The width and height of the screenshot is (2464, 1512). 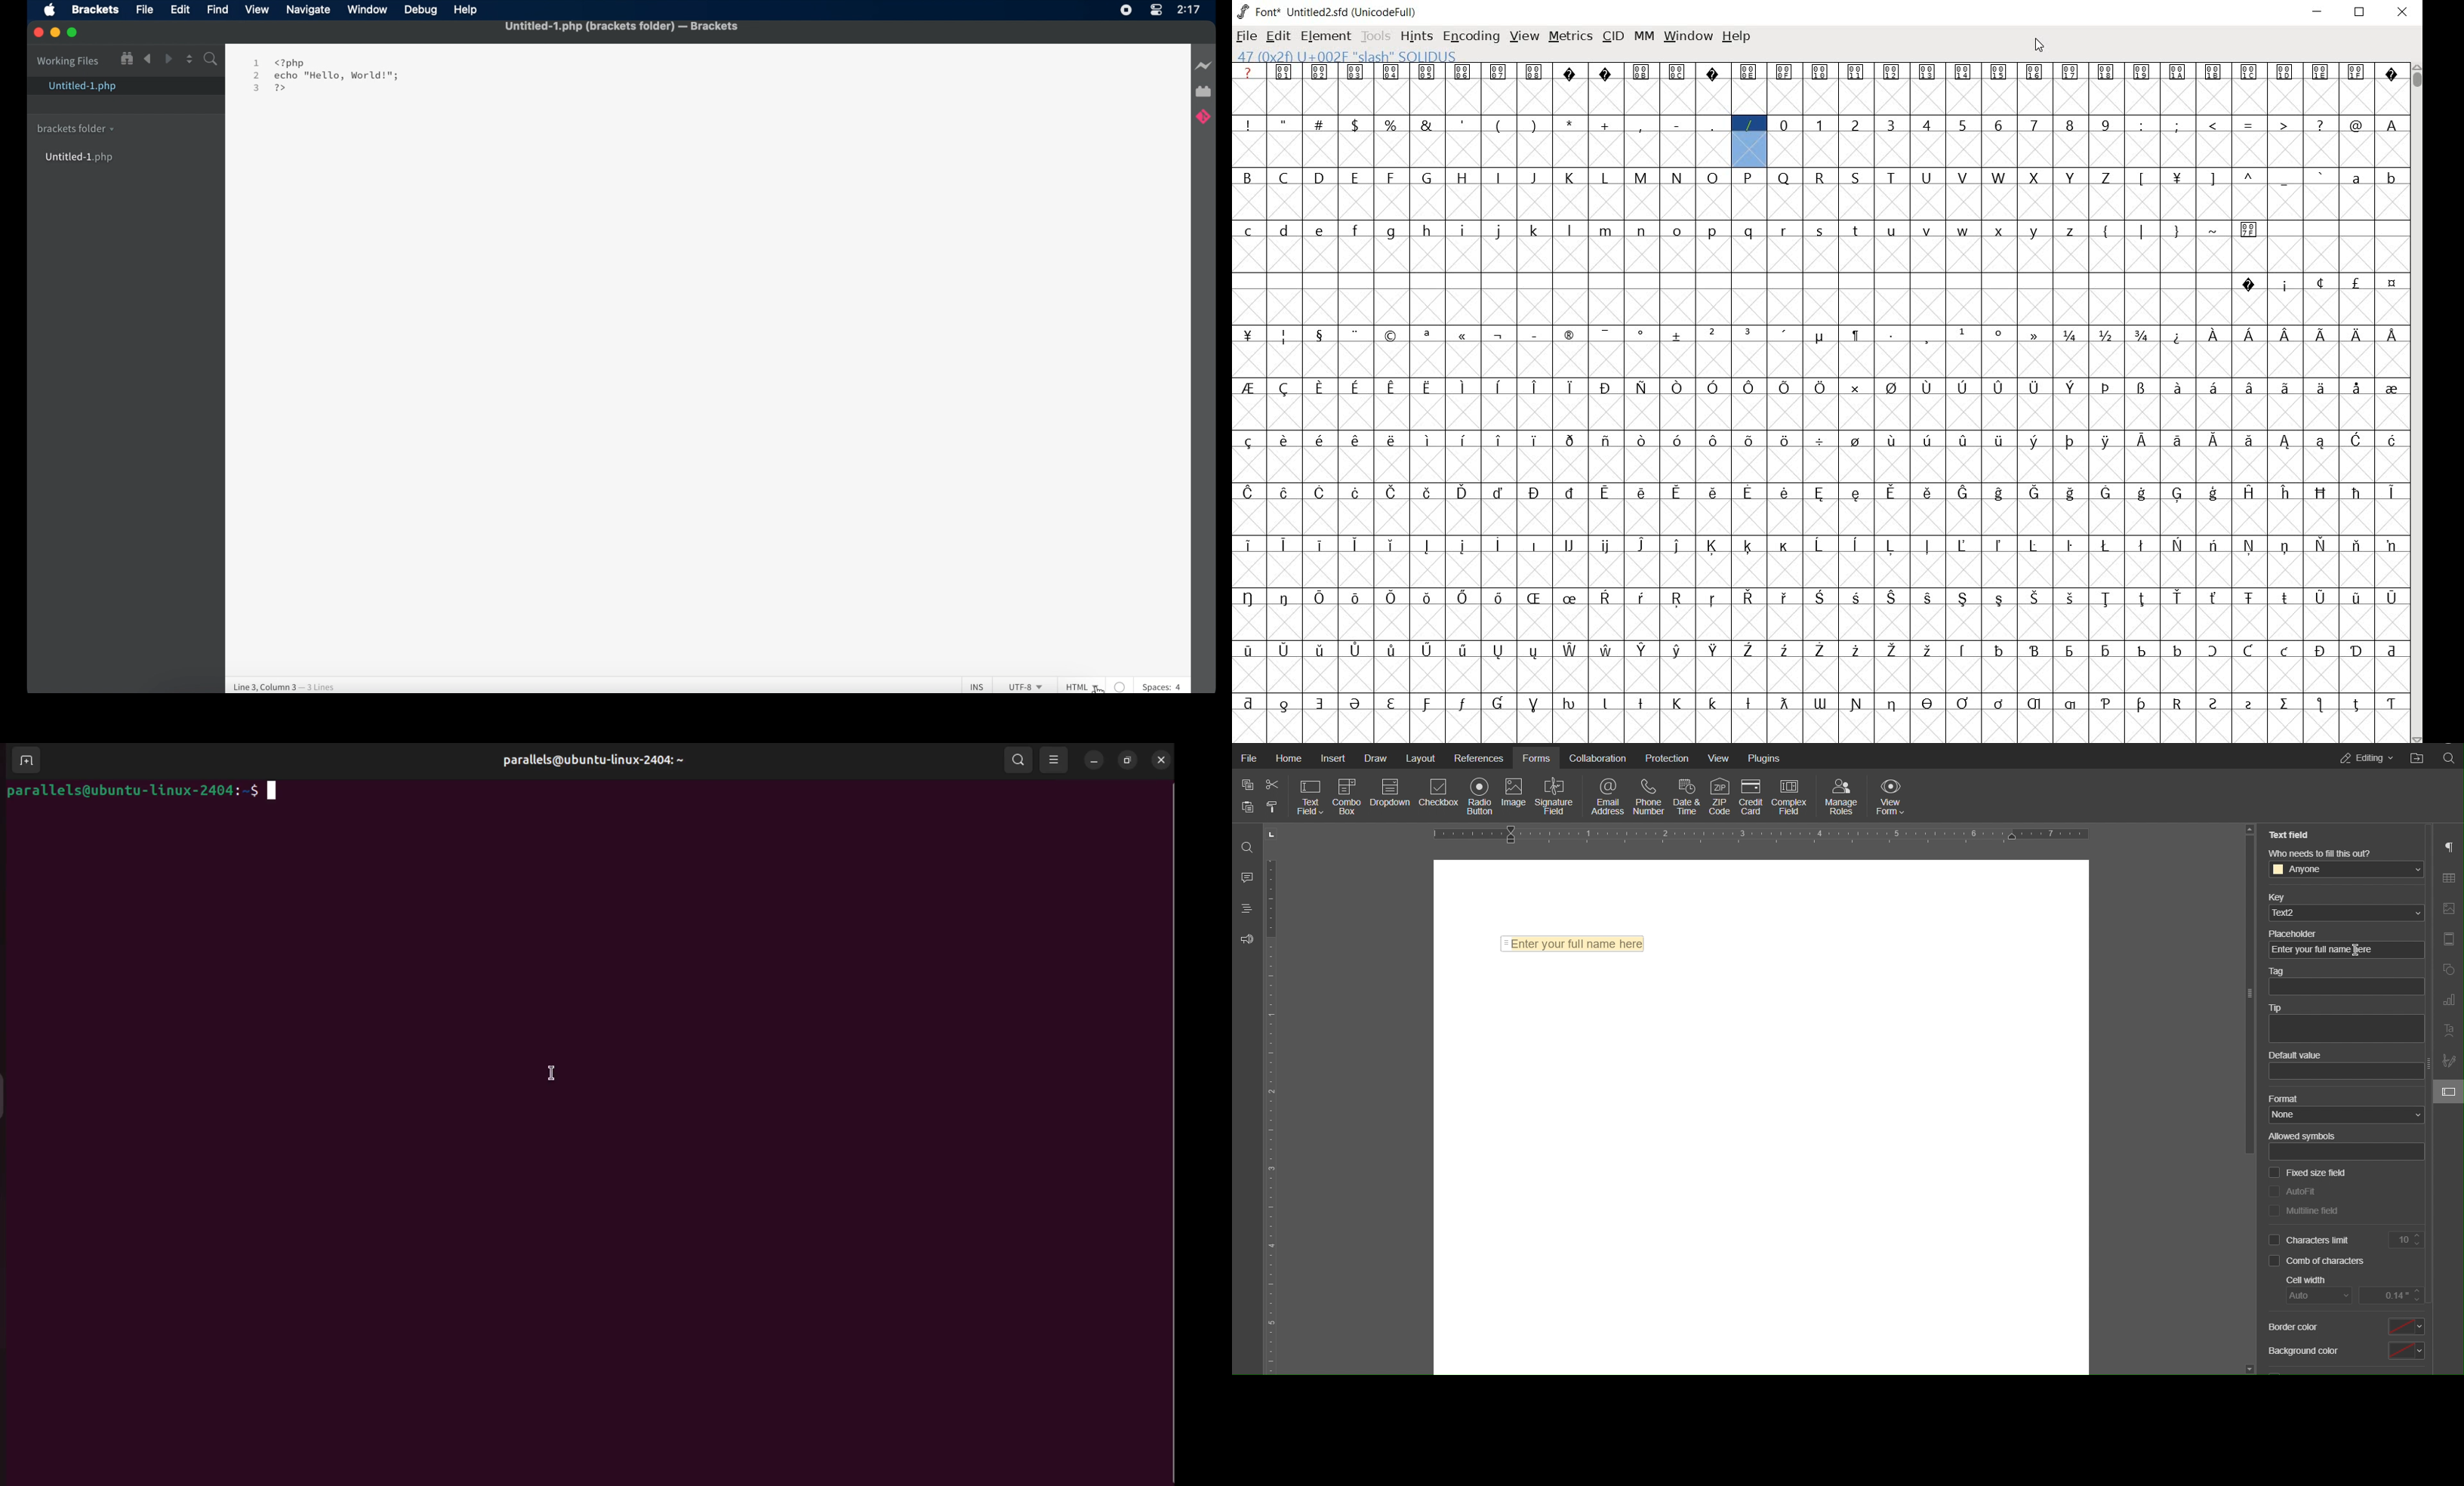 I want to click on Border color, so click(x=2346, y=1327).